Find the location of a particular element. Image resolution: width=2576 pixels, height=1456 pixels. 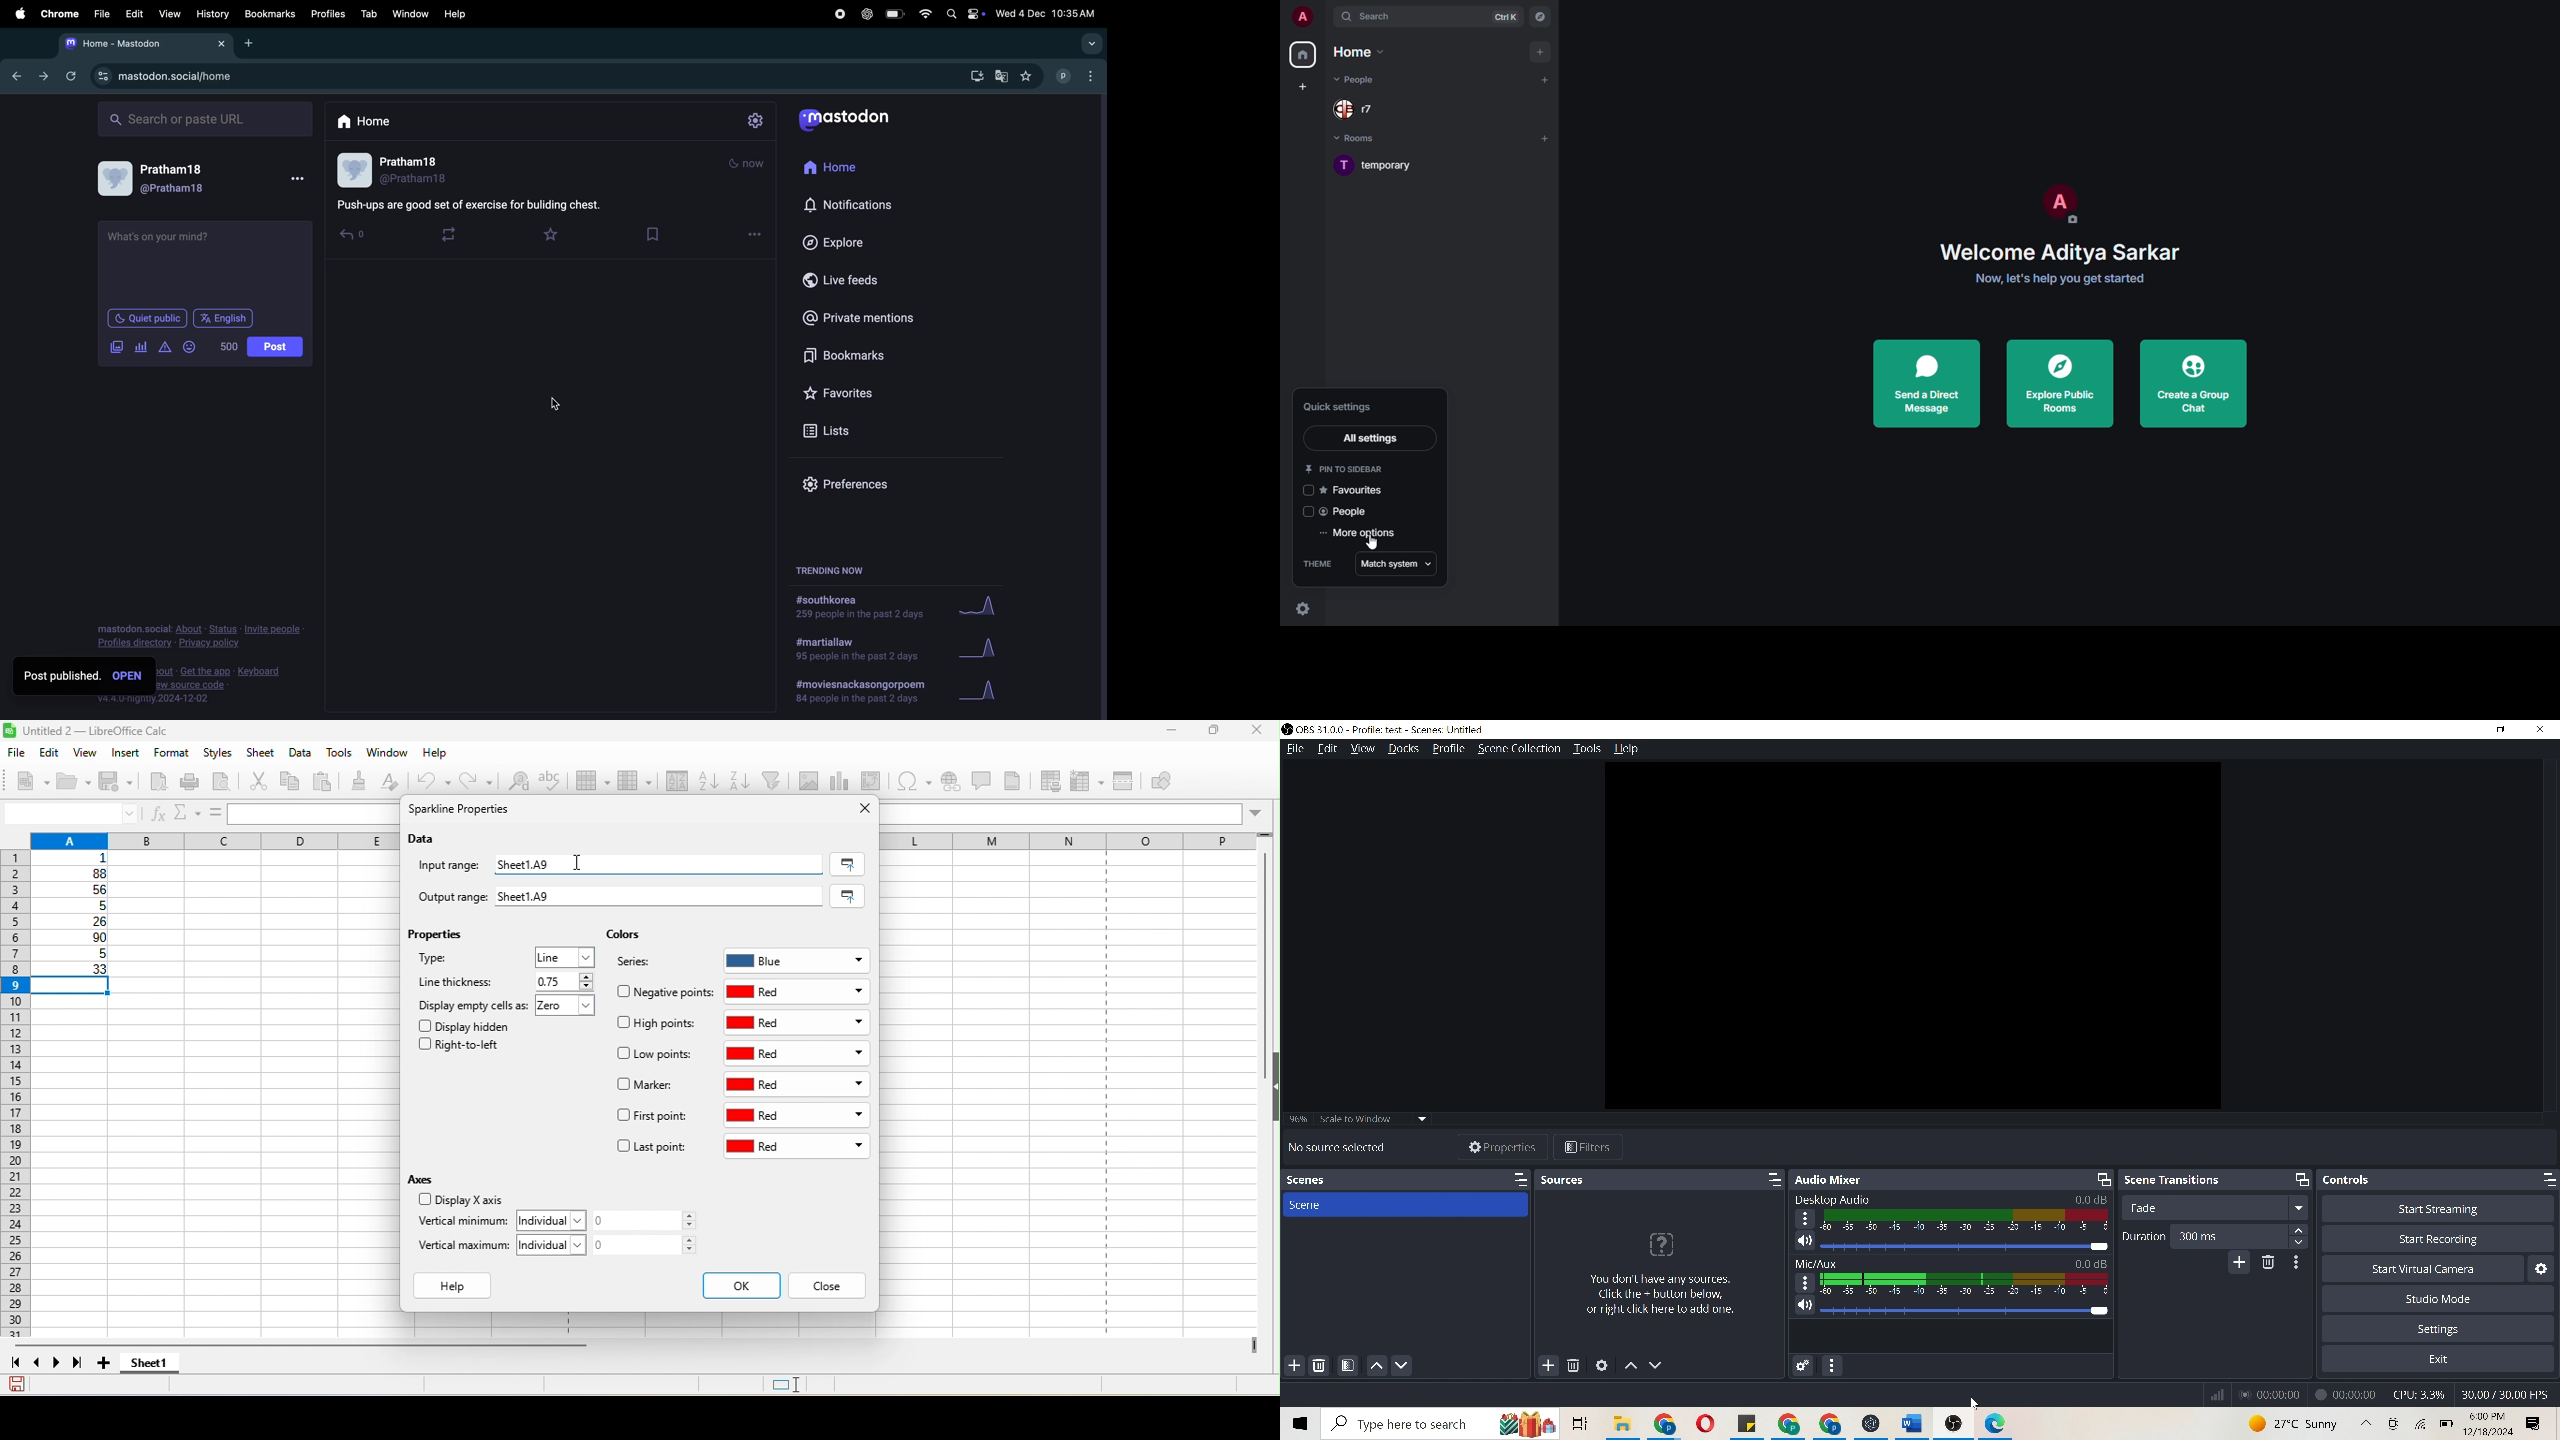

chrome icon is located at coordinates (1813, 1424).